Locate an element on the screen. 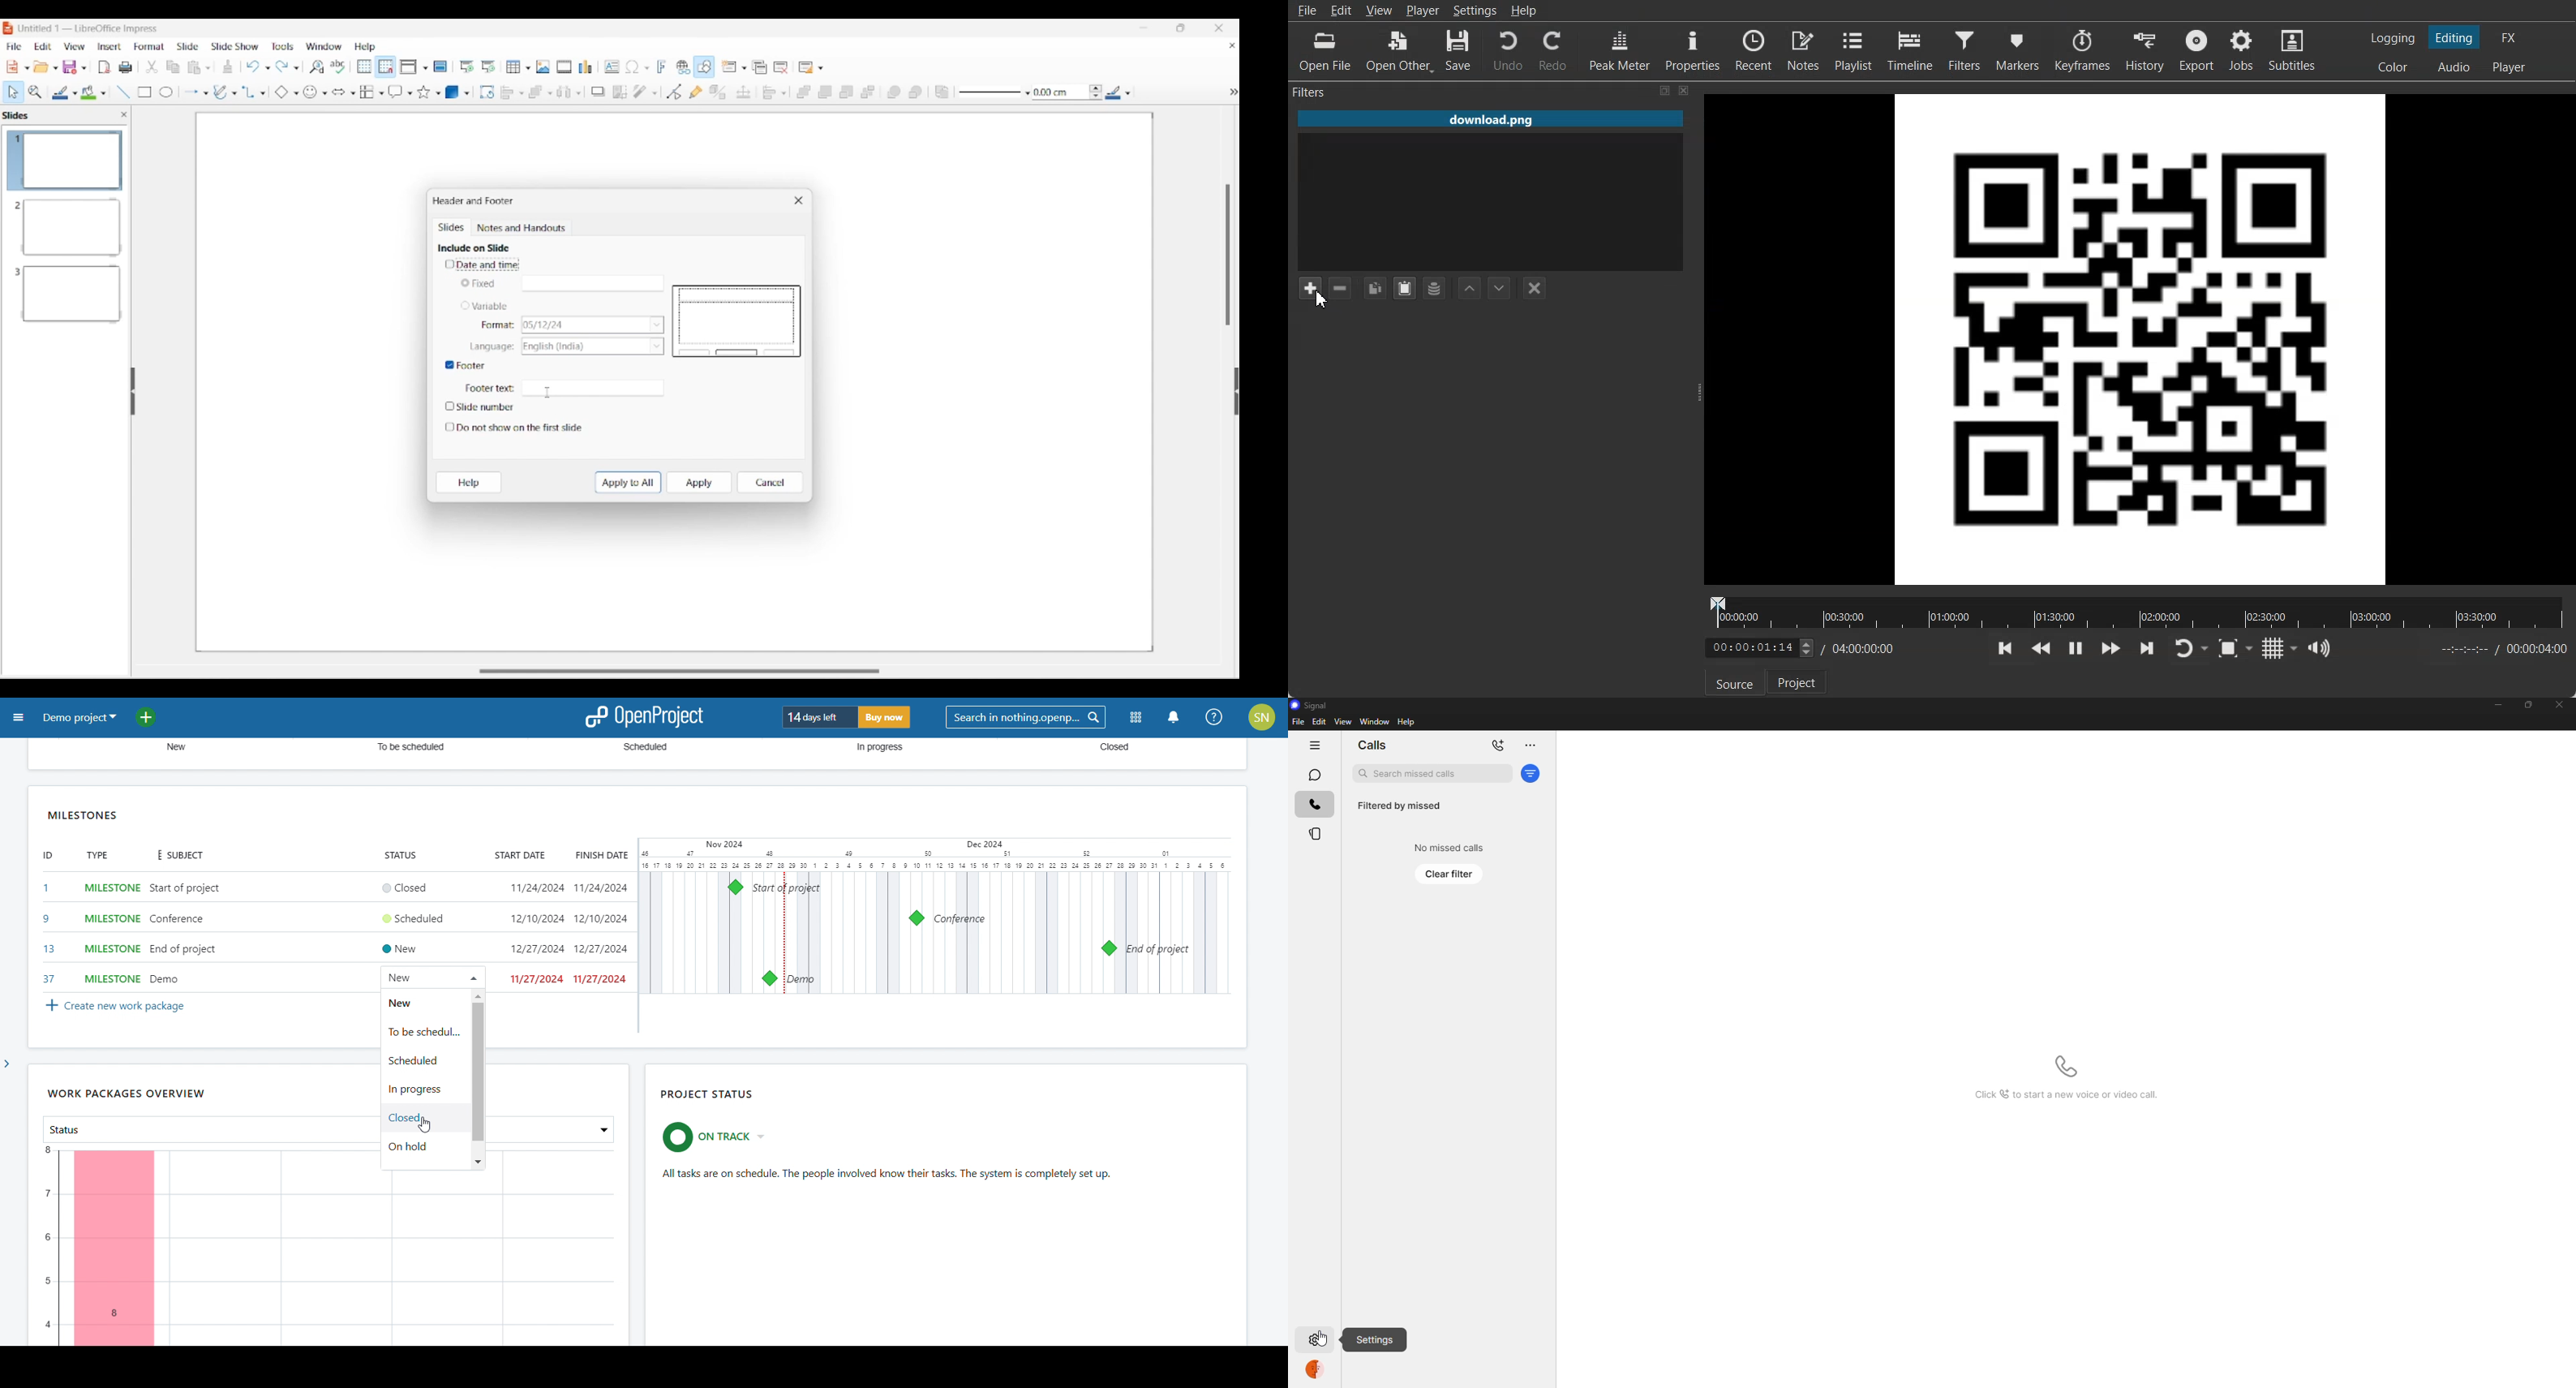 Image resolution: width=2576 pixels, height=1400 pixels. Insert hyperlink is located at coordinates (684, 67).